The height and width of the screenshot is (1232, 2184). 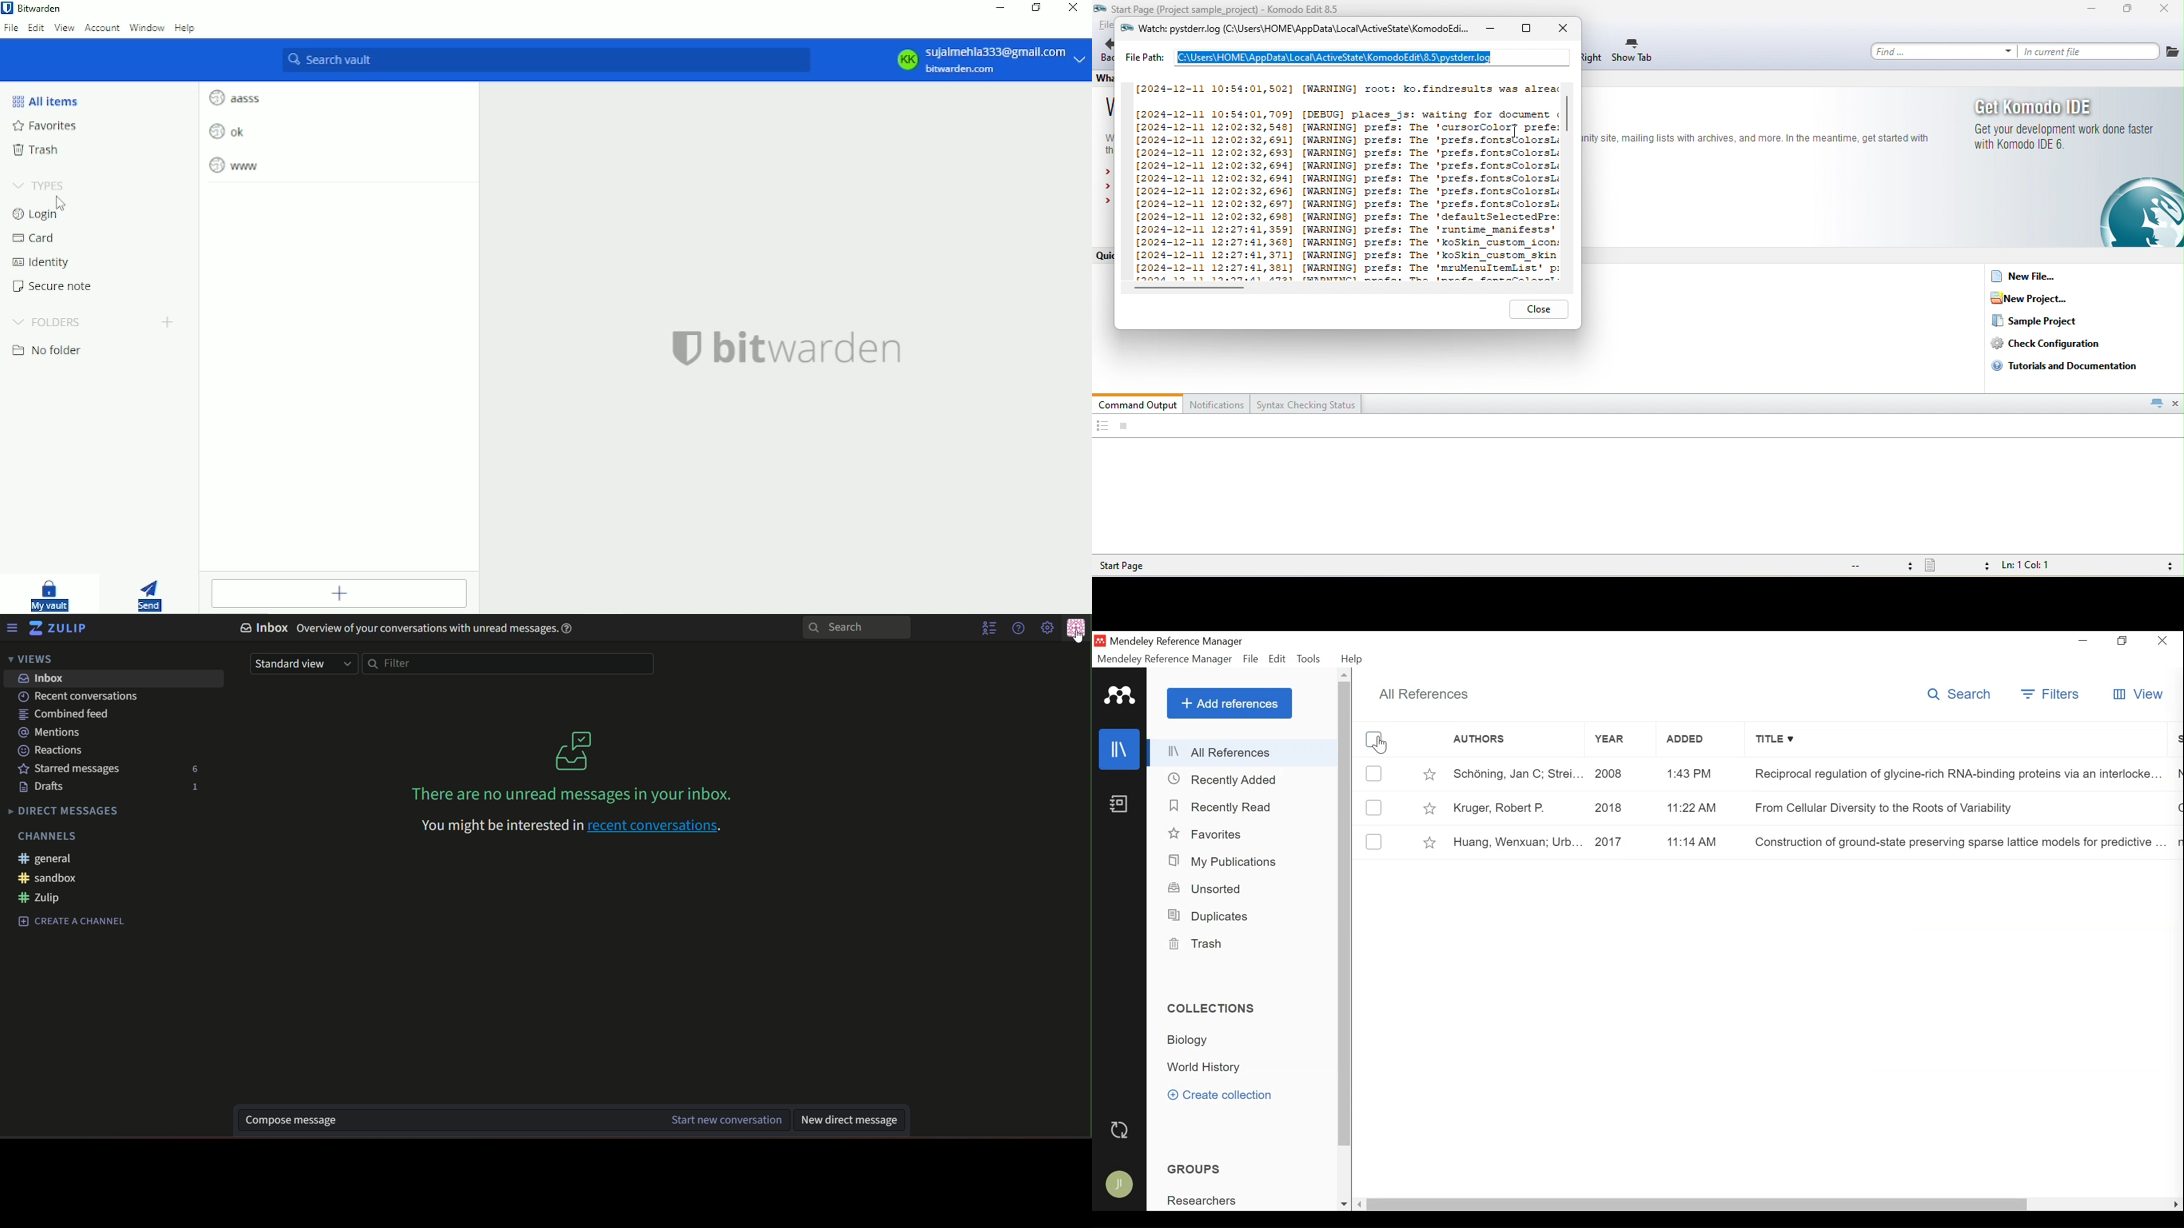 What do you see at coordinates (1346, 915) in the screenshot?
I see `Vertical Scroll bar` at bounding box center [1346, 915].